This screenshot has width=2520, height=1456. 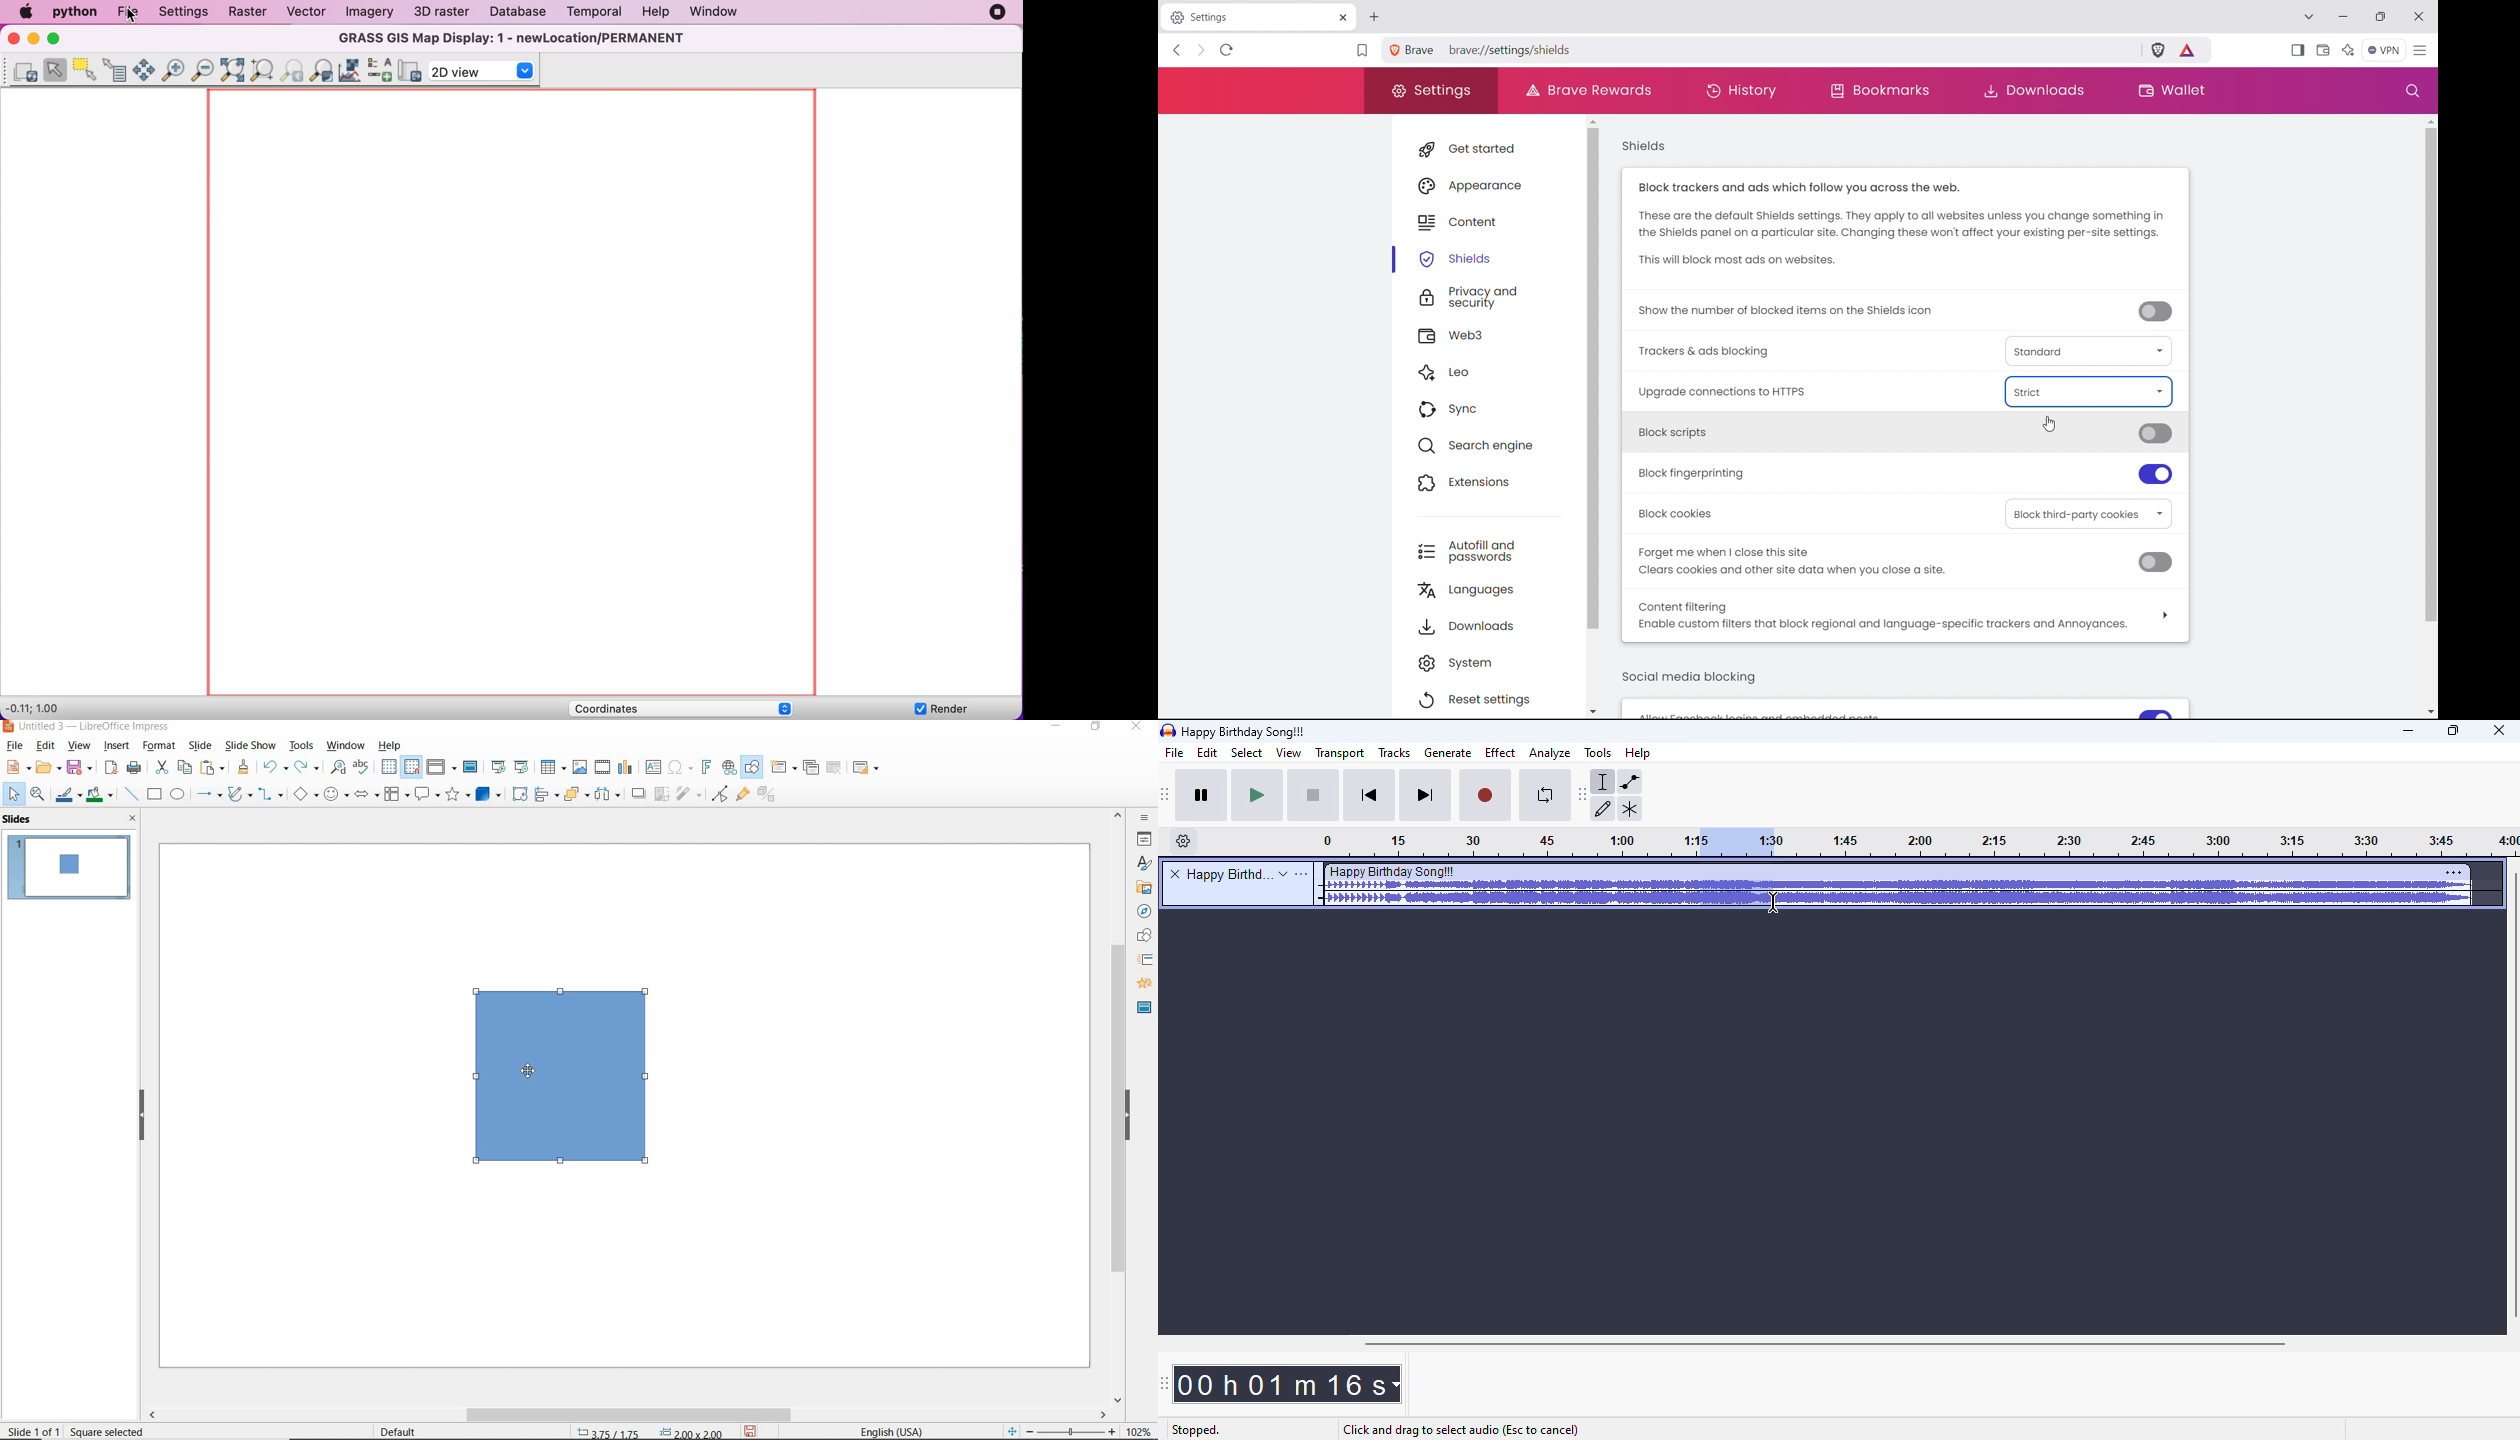 What do you see at coordinates (1195, 1431) in the screenshot?
I see `stopped.` at bounding box center [1195, 1431].